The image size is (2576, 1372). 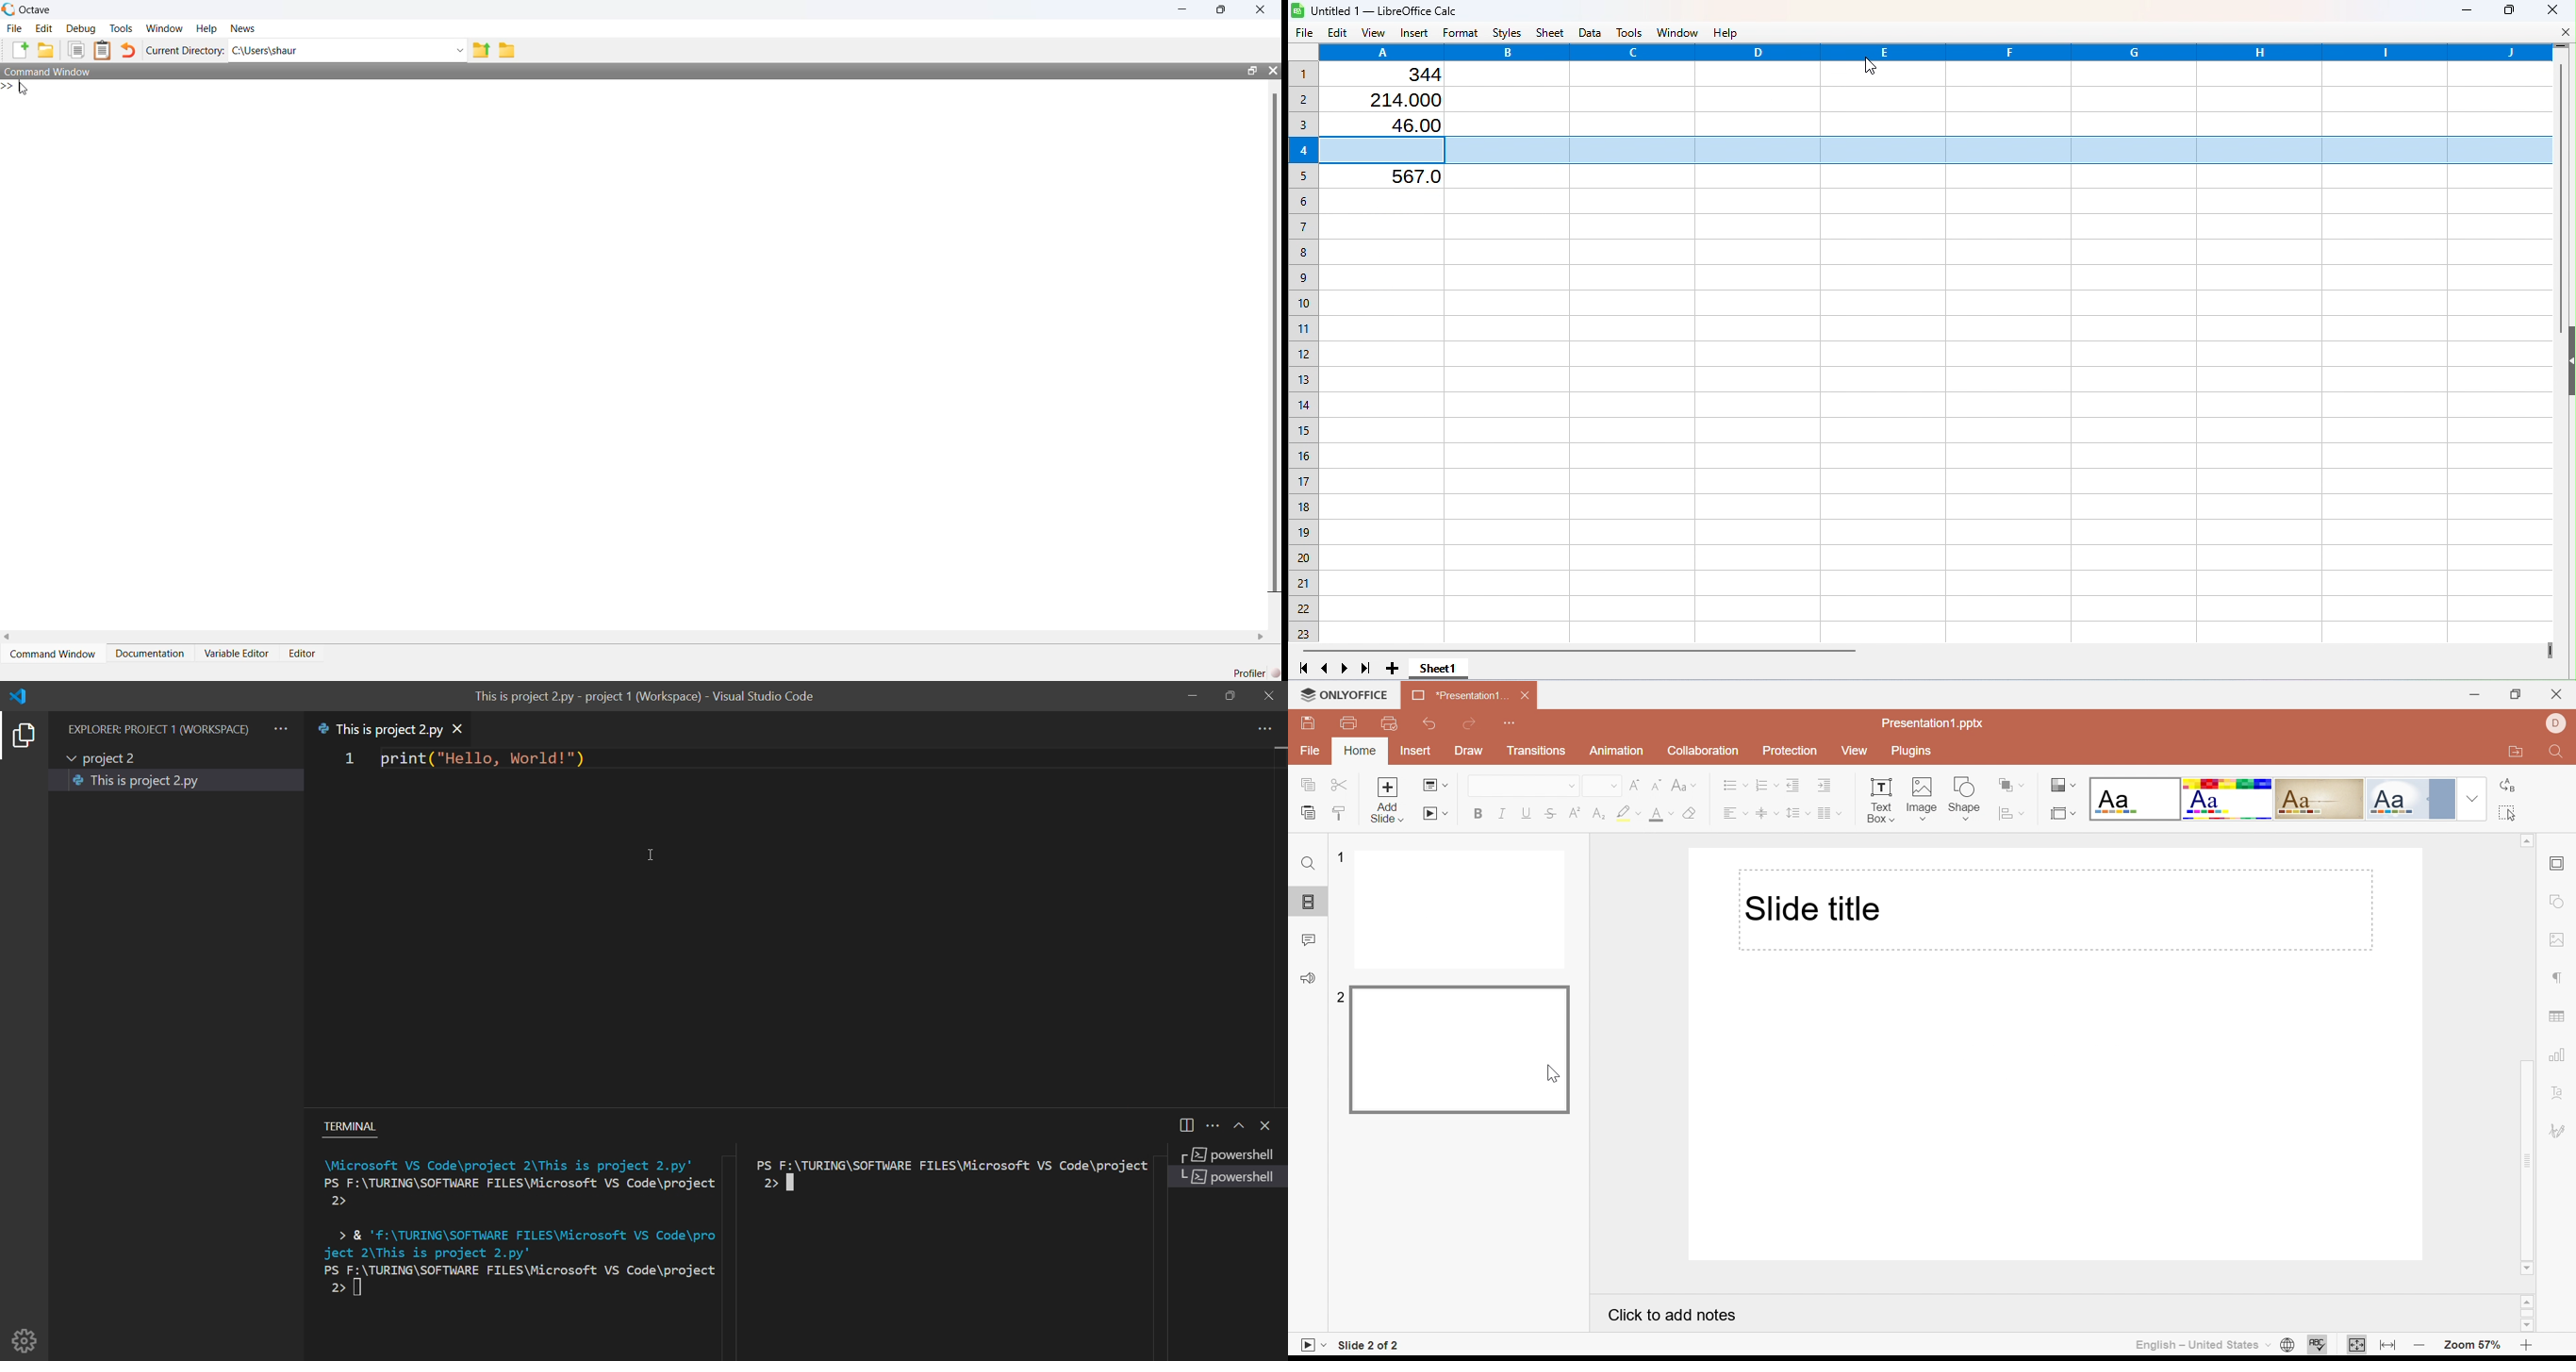 I want to click on Command Window, so click(x=48, y=71).